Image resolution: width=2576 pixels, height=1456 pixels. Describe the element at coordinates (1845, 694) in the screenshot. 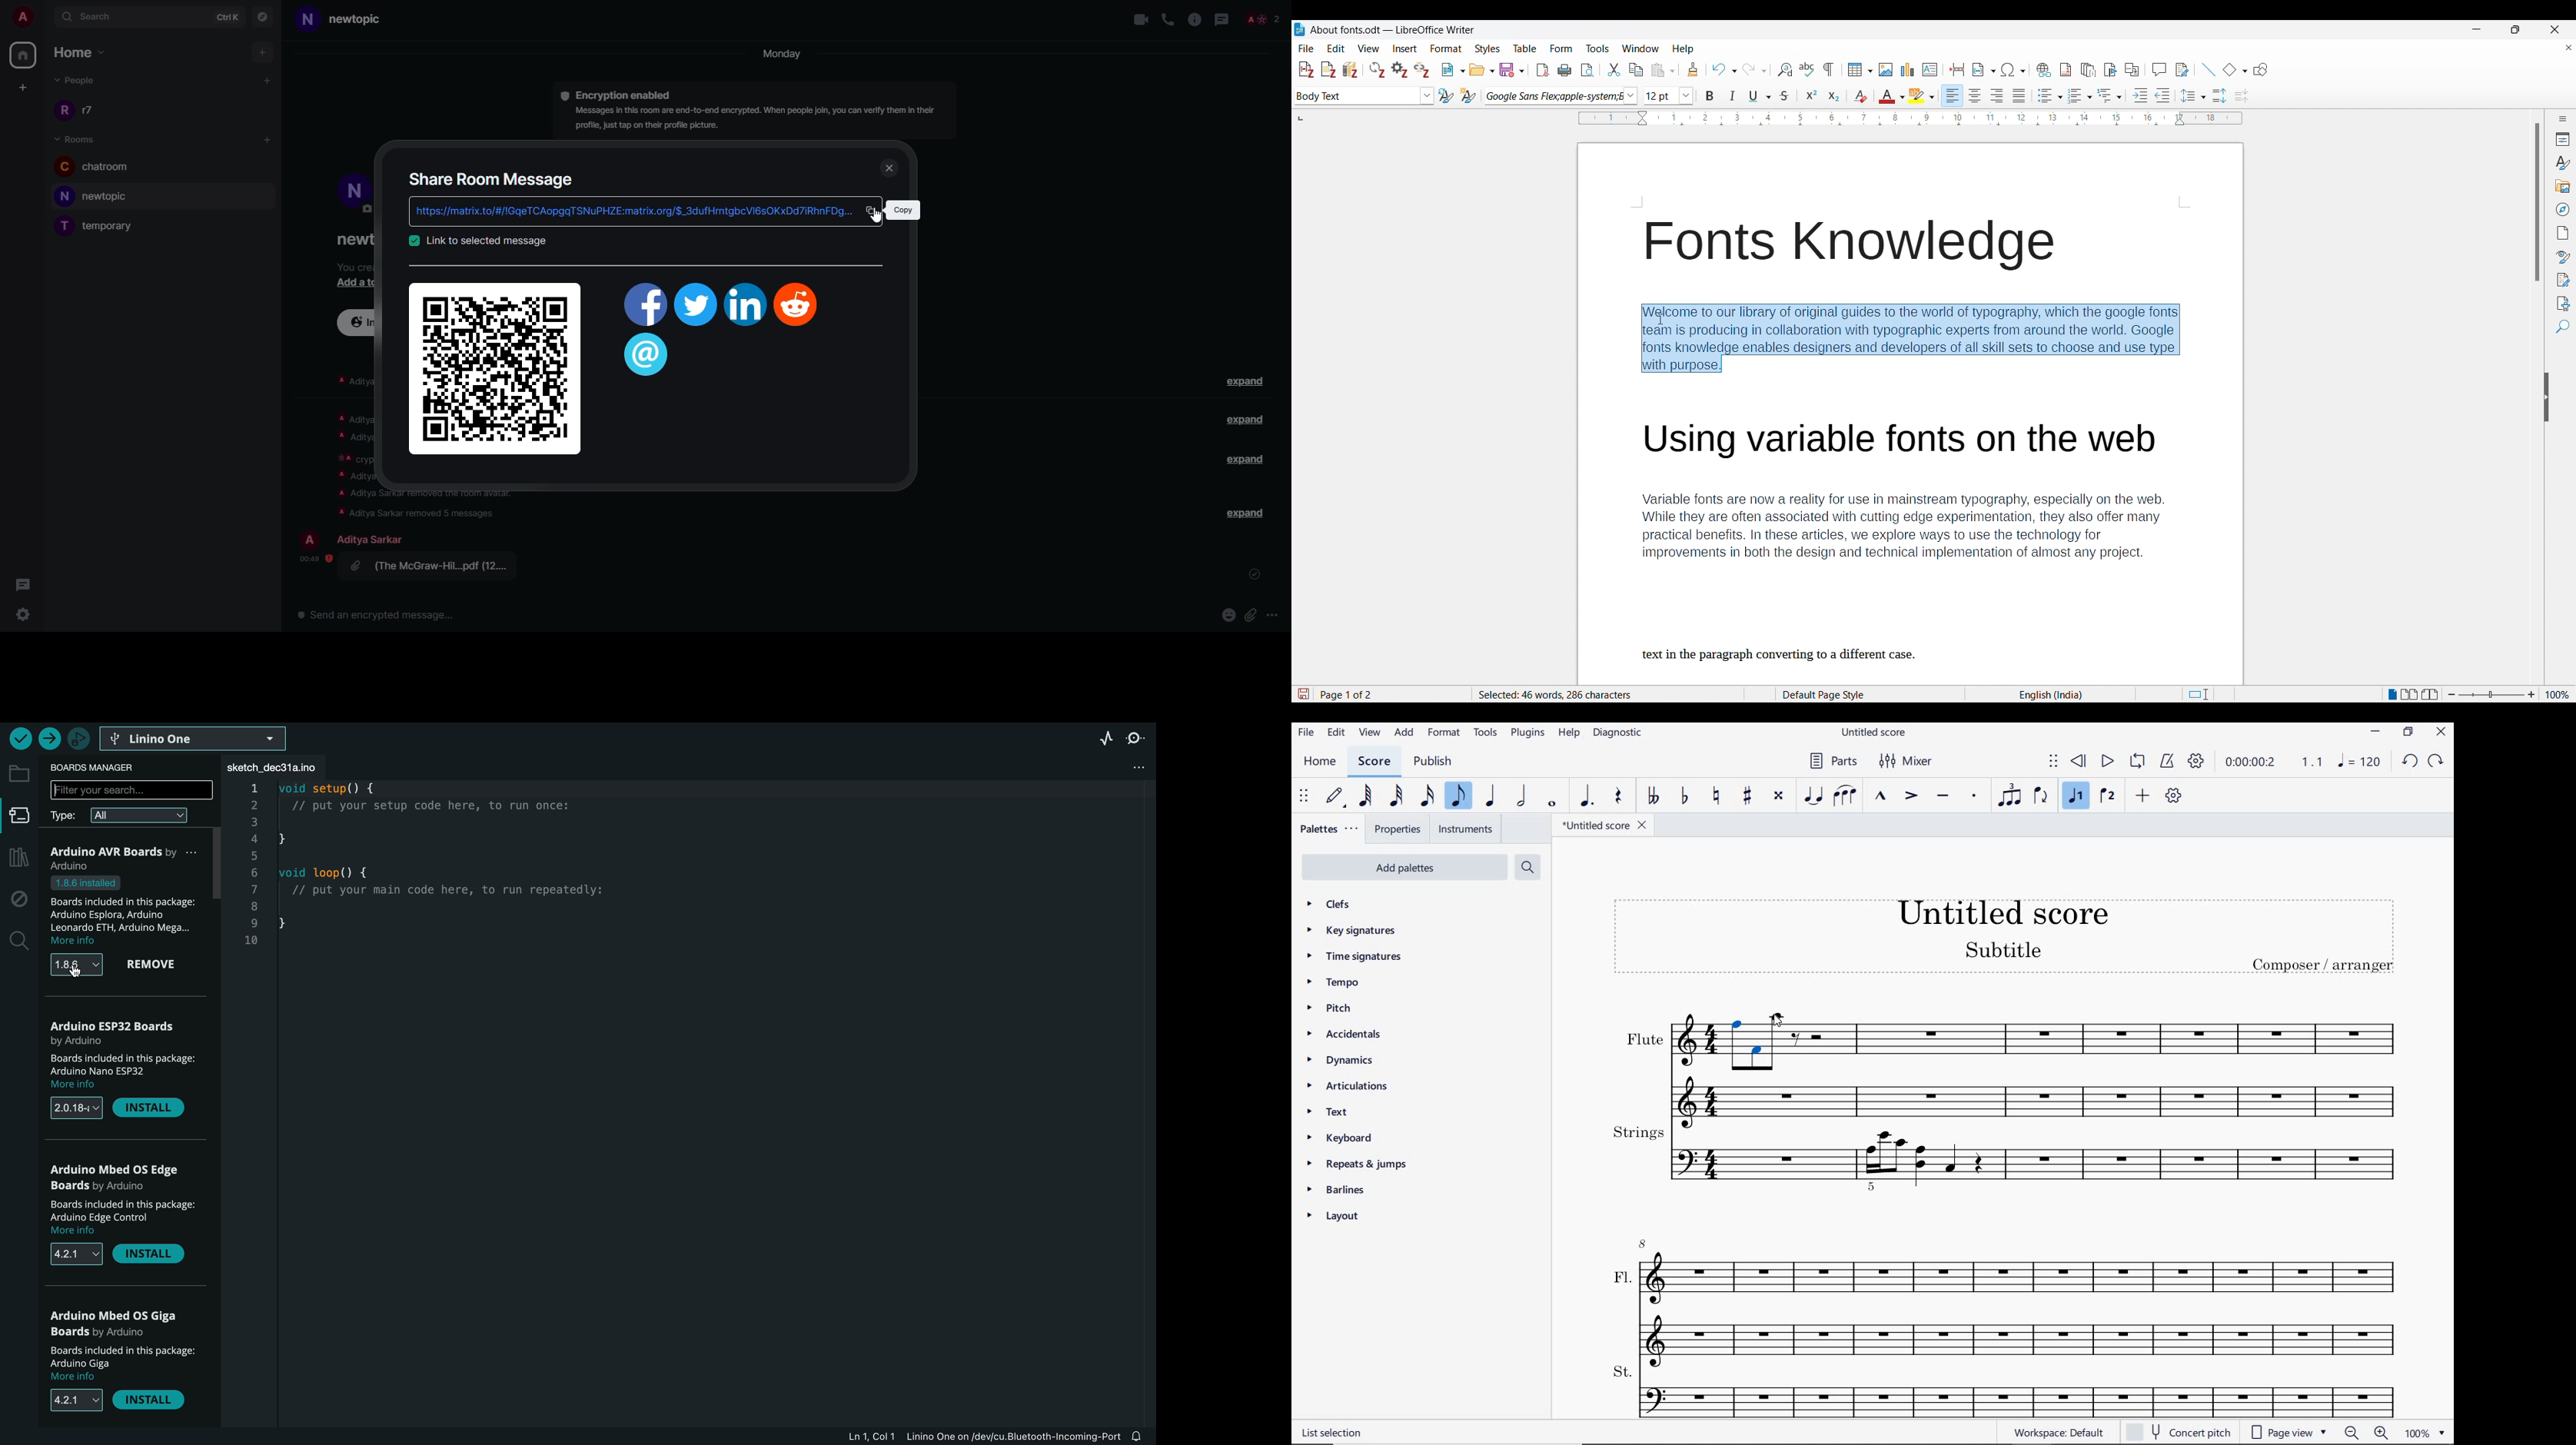

I see `Page style` at that location.